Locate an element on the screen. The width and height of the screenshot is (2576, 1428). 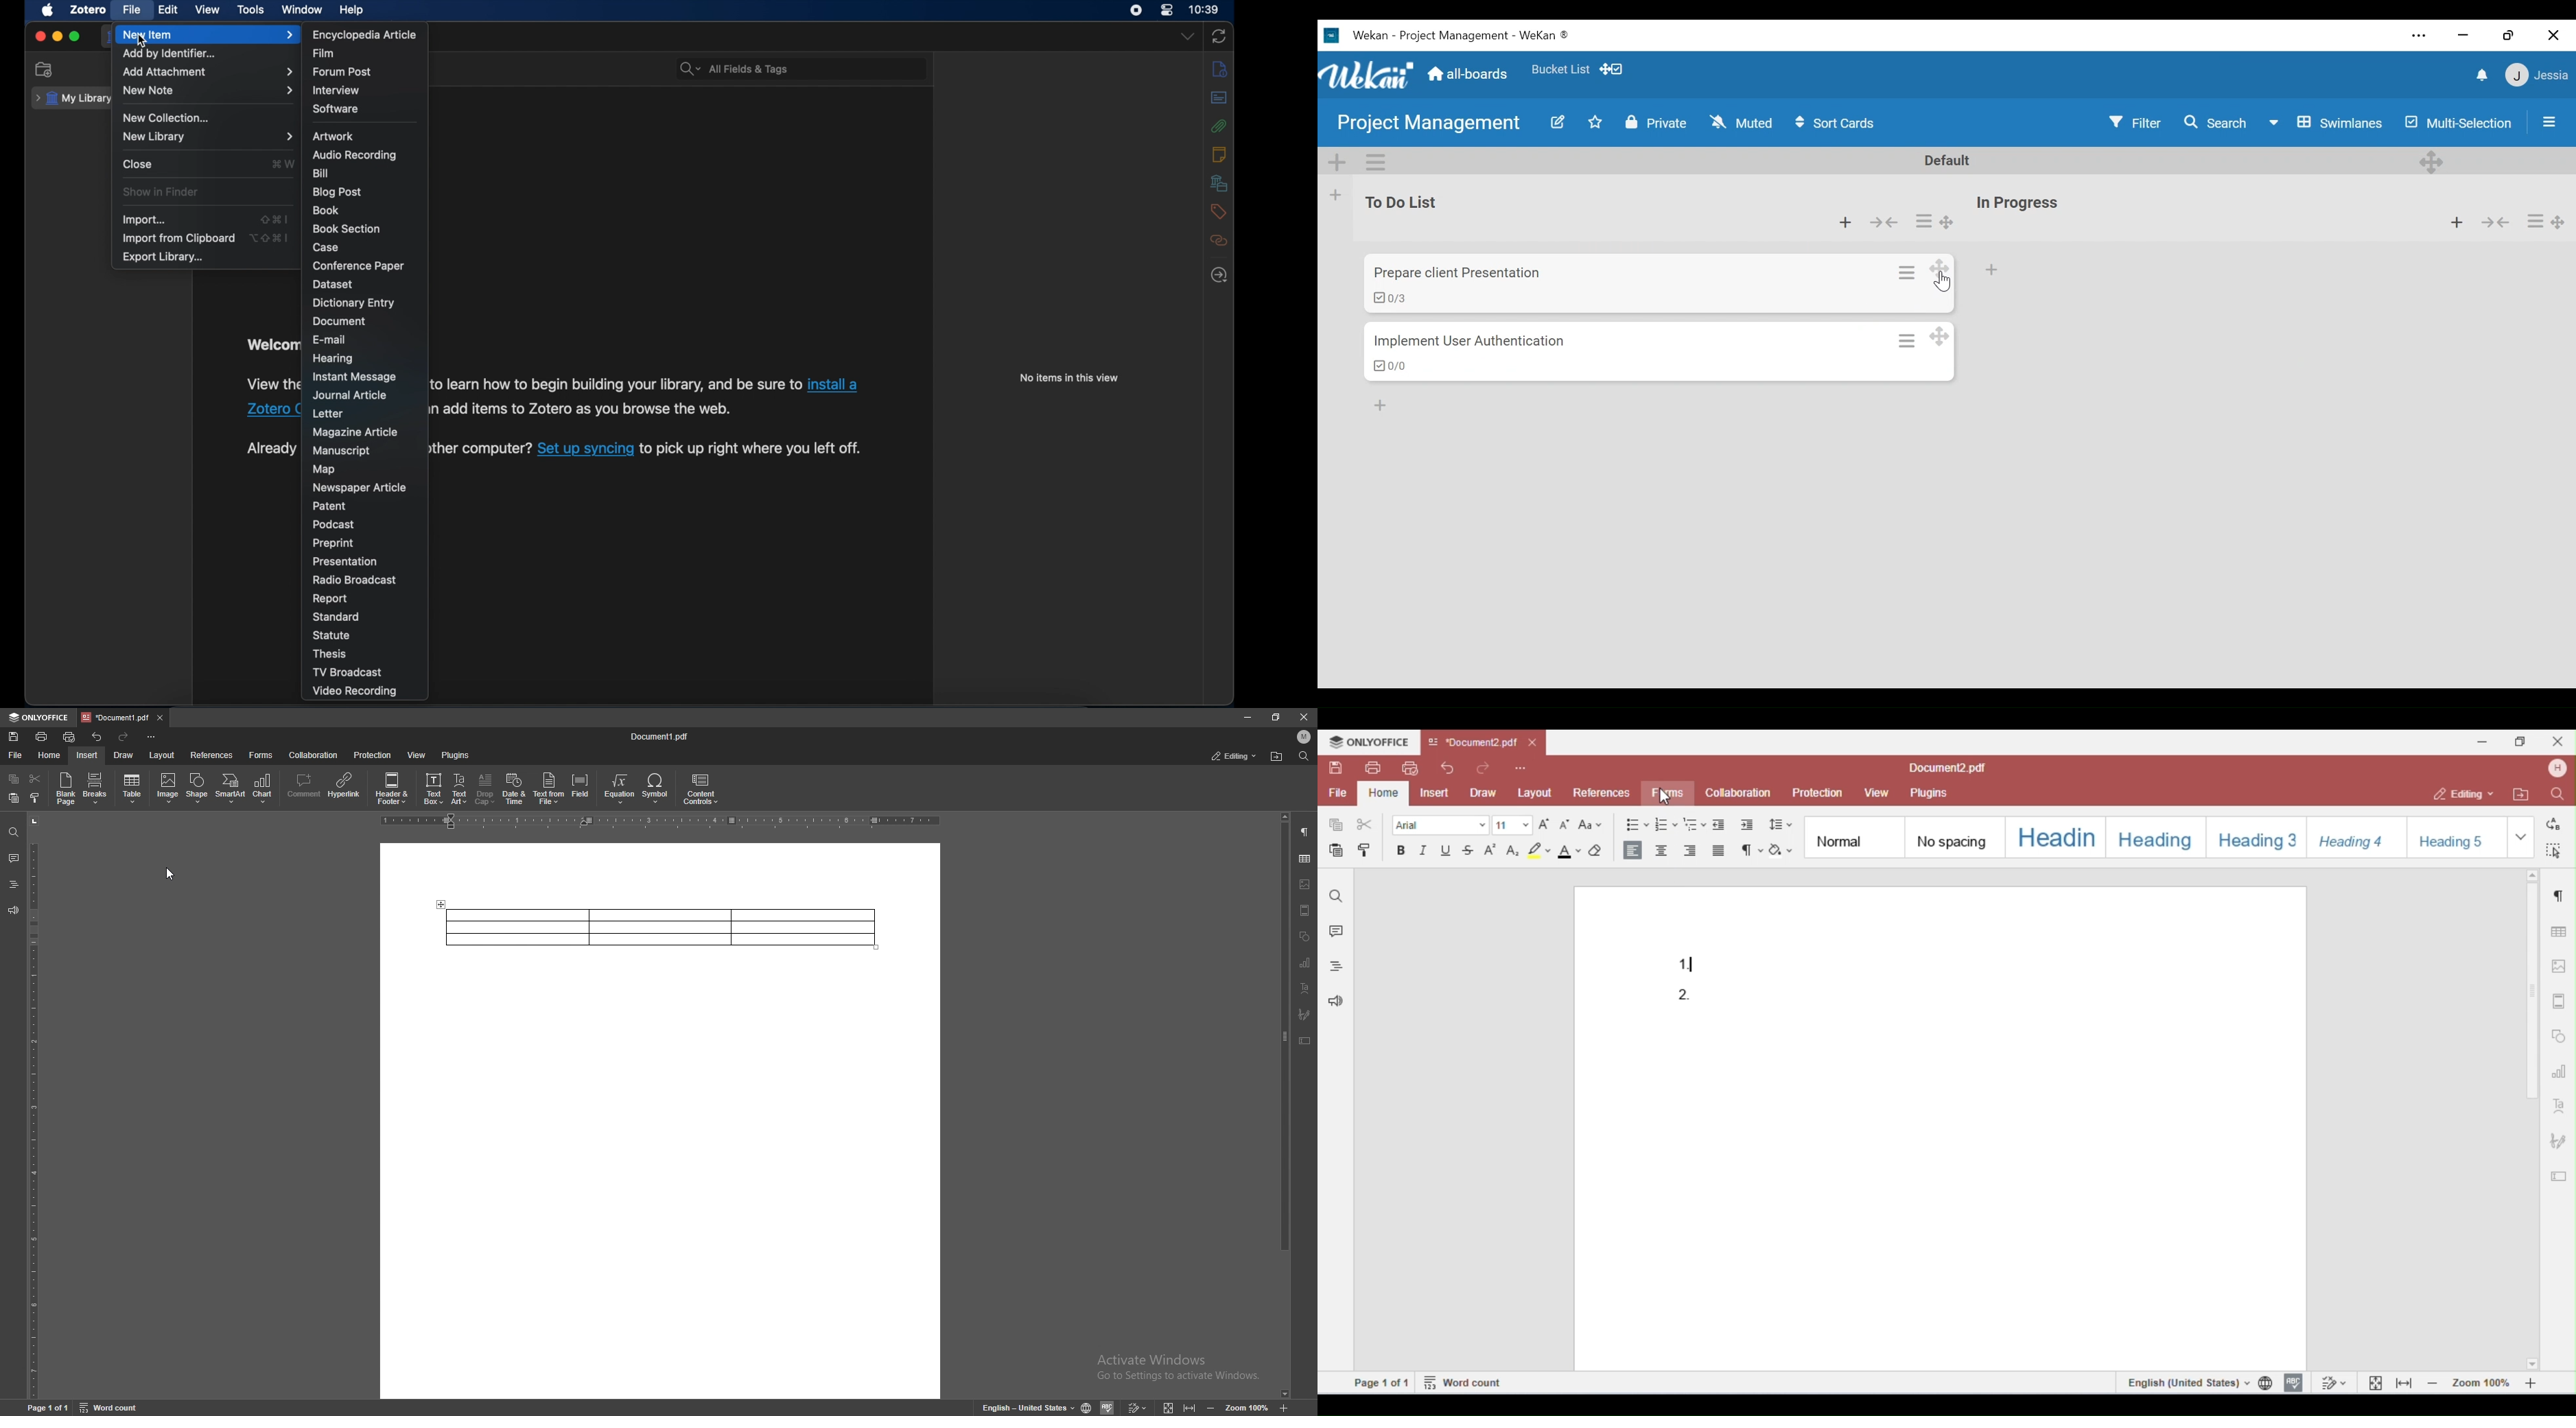
manuscript is located at coordinates (342, 452).